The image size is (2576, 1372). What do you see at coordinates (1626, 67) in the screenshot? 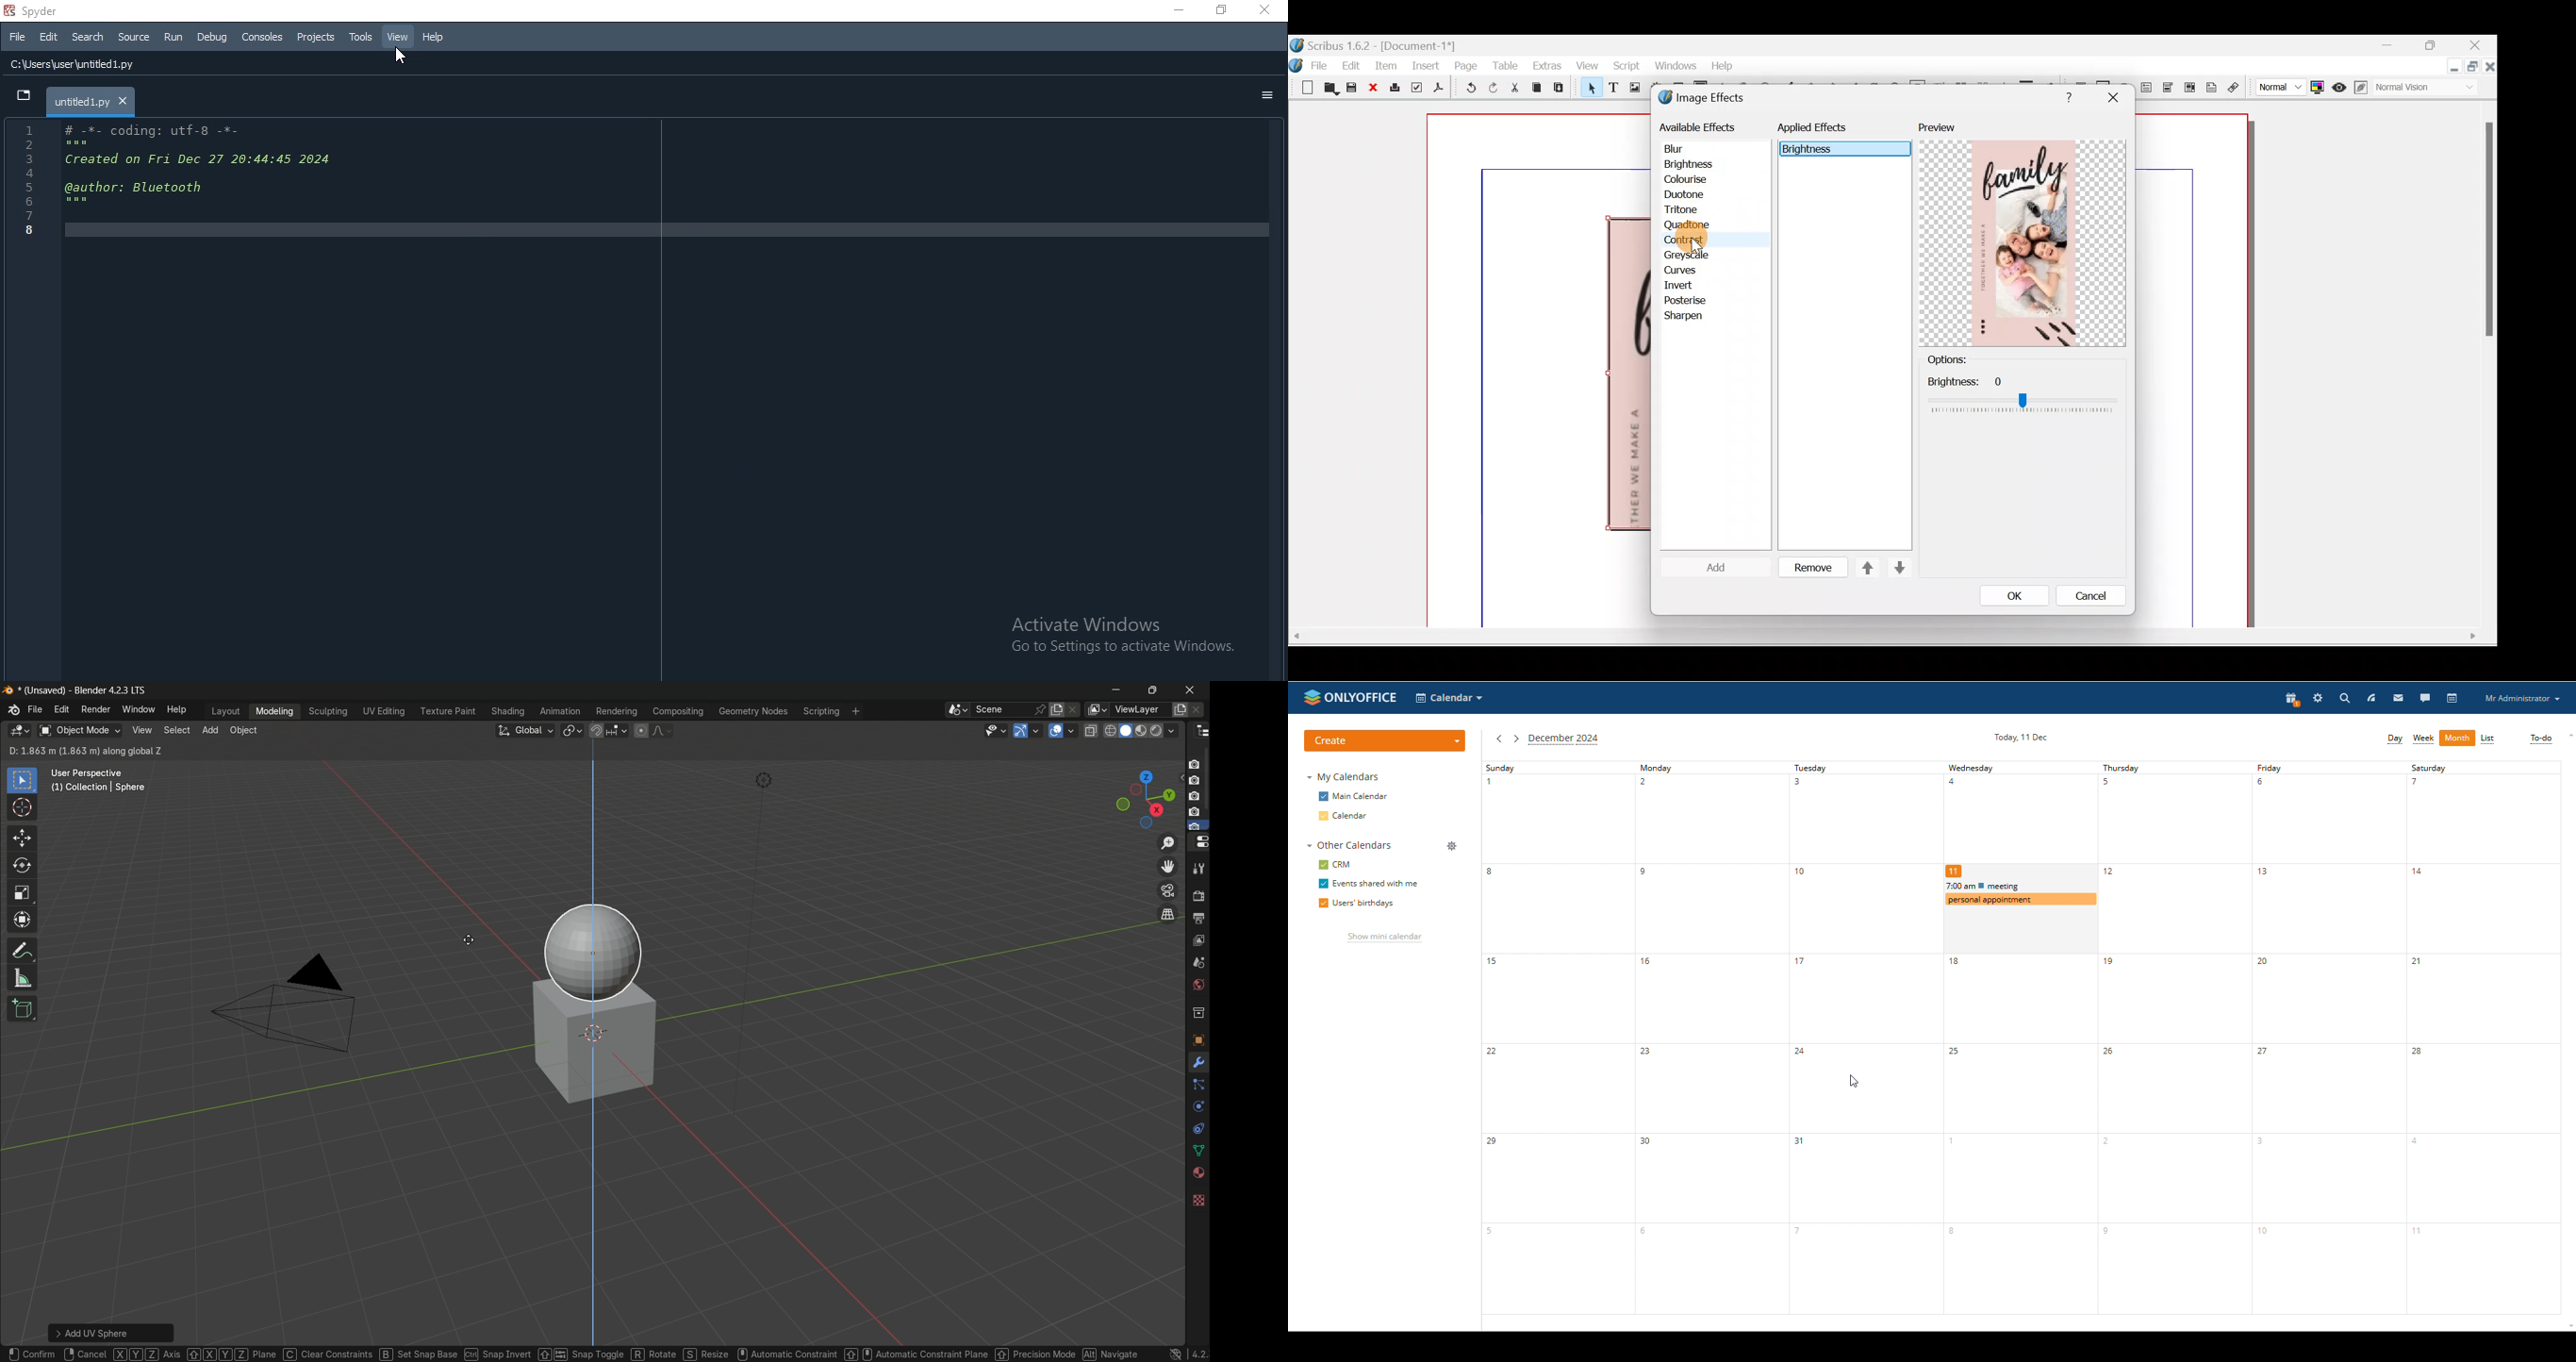
I see `Script` at bounding box center [1626, 67].